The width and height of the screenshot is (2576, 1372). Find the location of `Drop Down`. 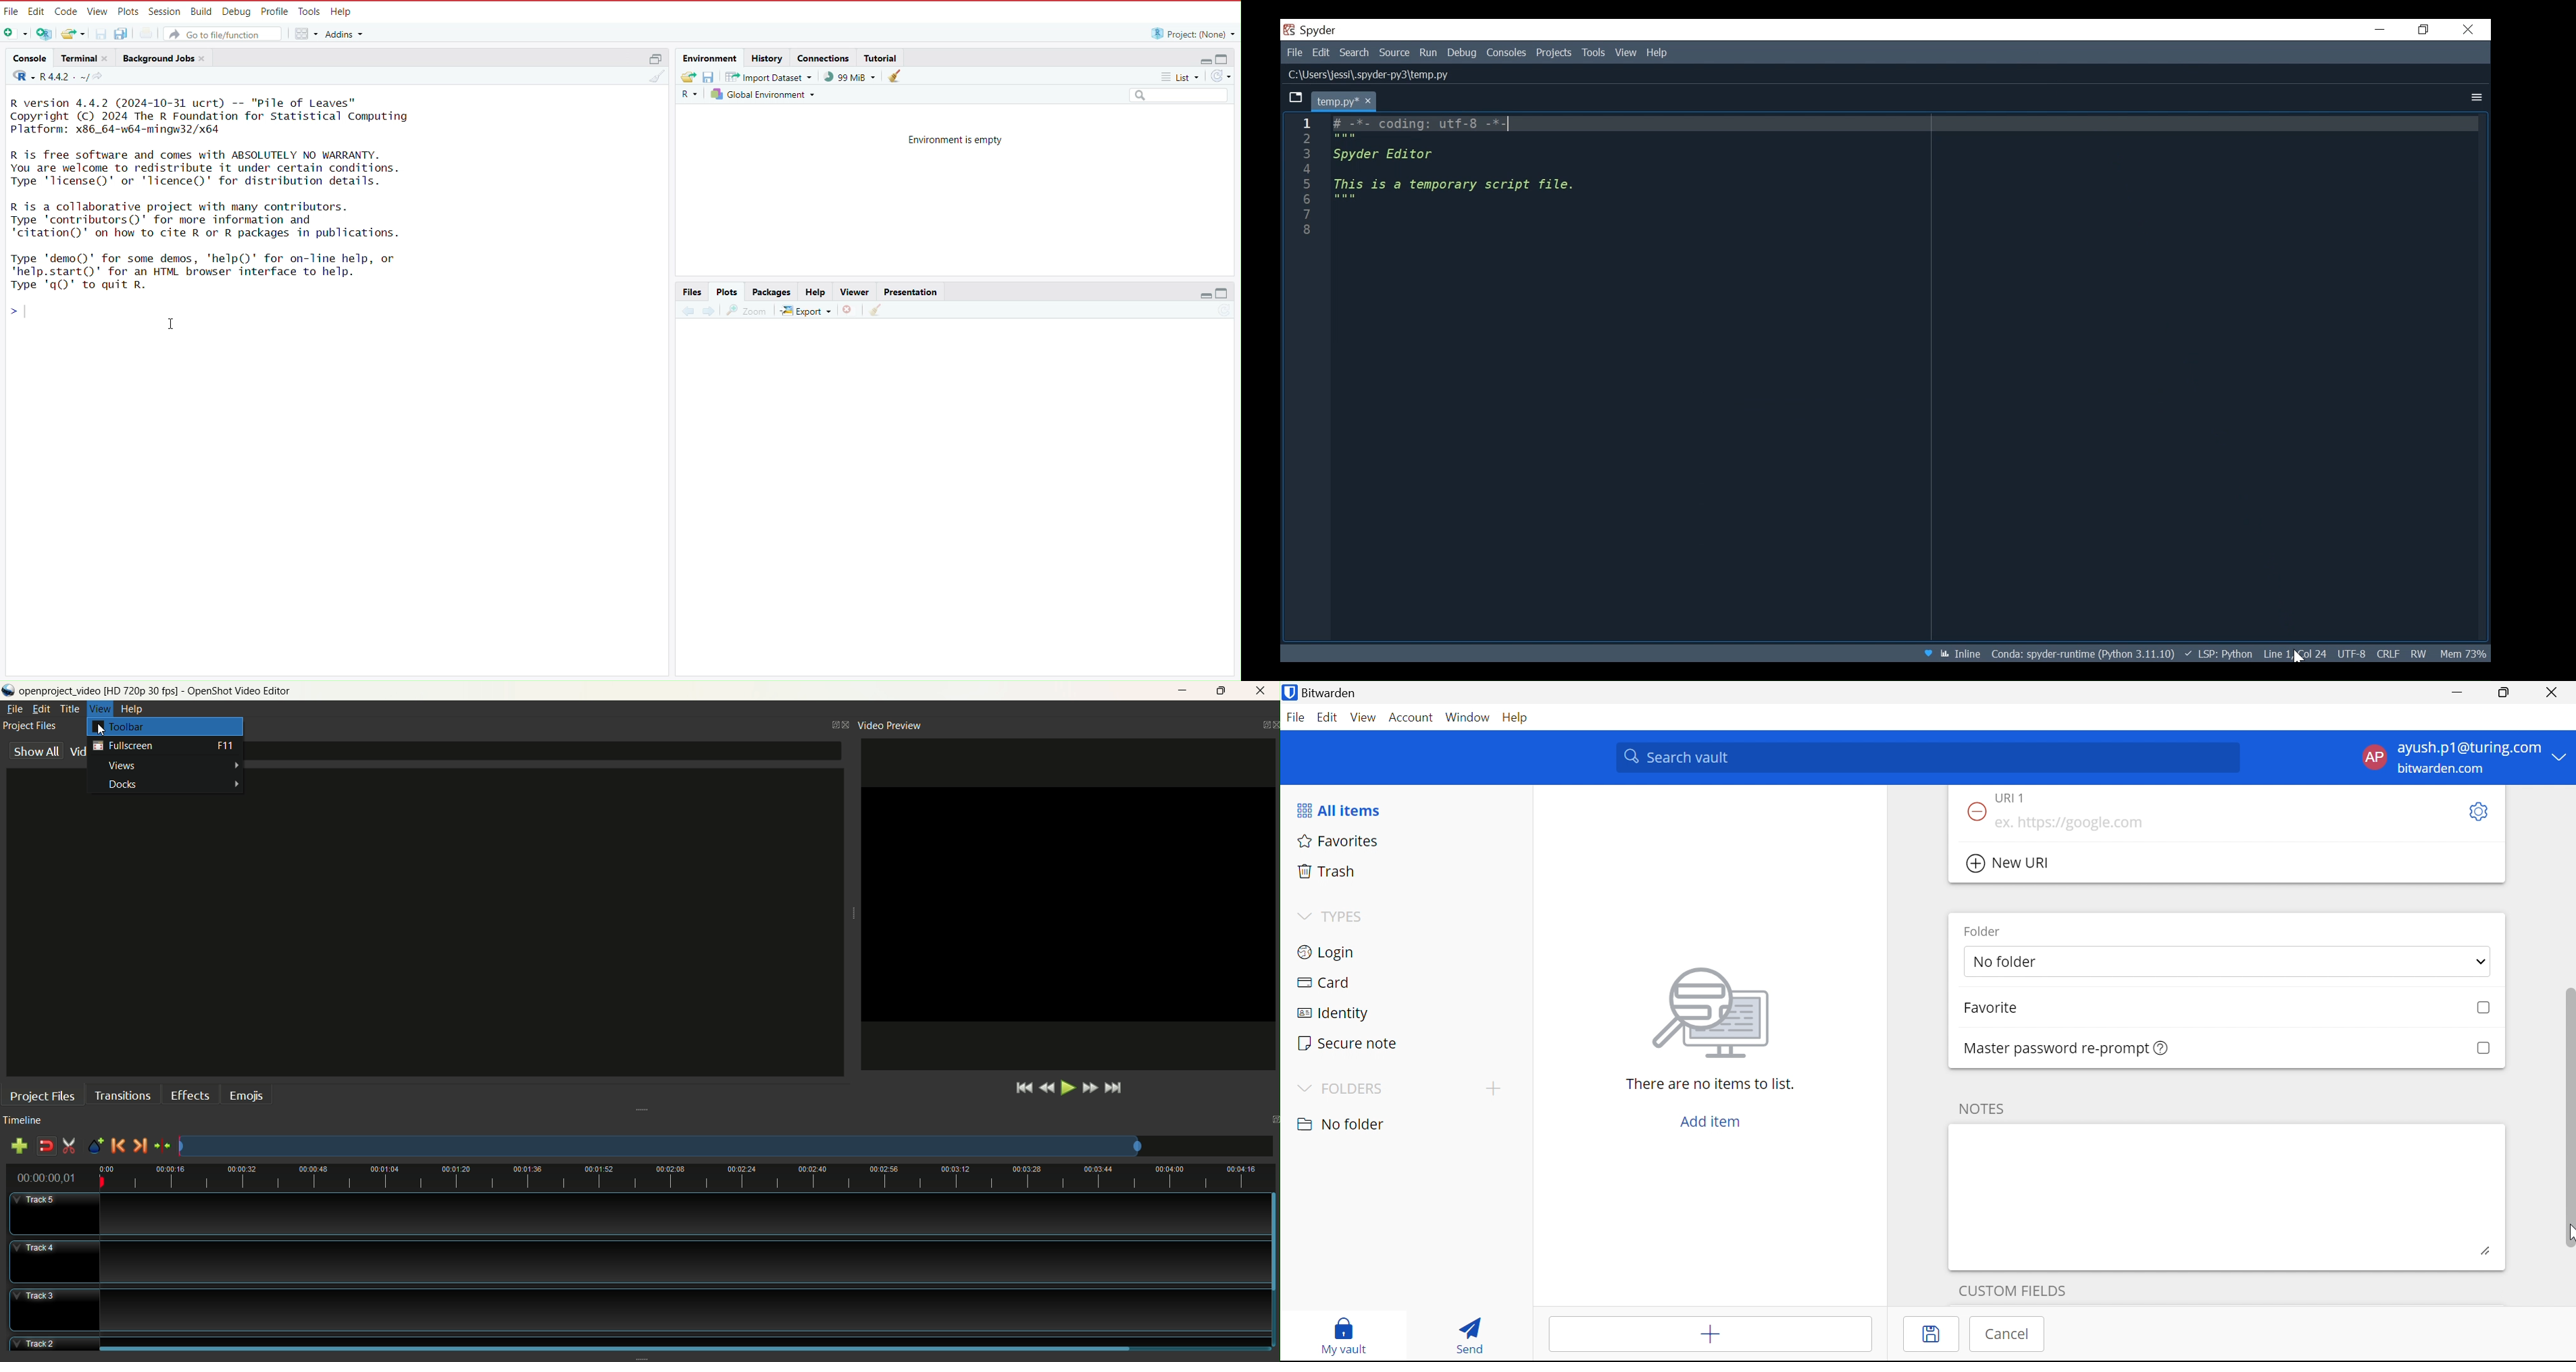

Drop Down is located at coordinates (2560, 756).